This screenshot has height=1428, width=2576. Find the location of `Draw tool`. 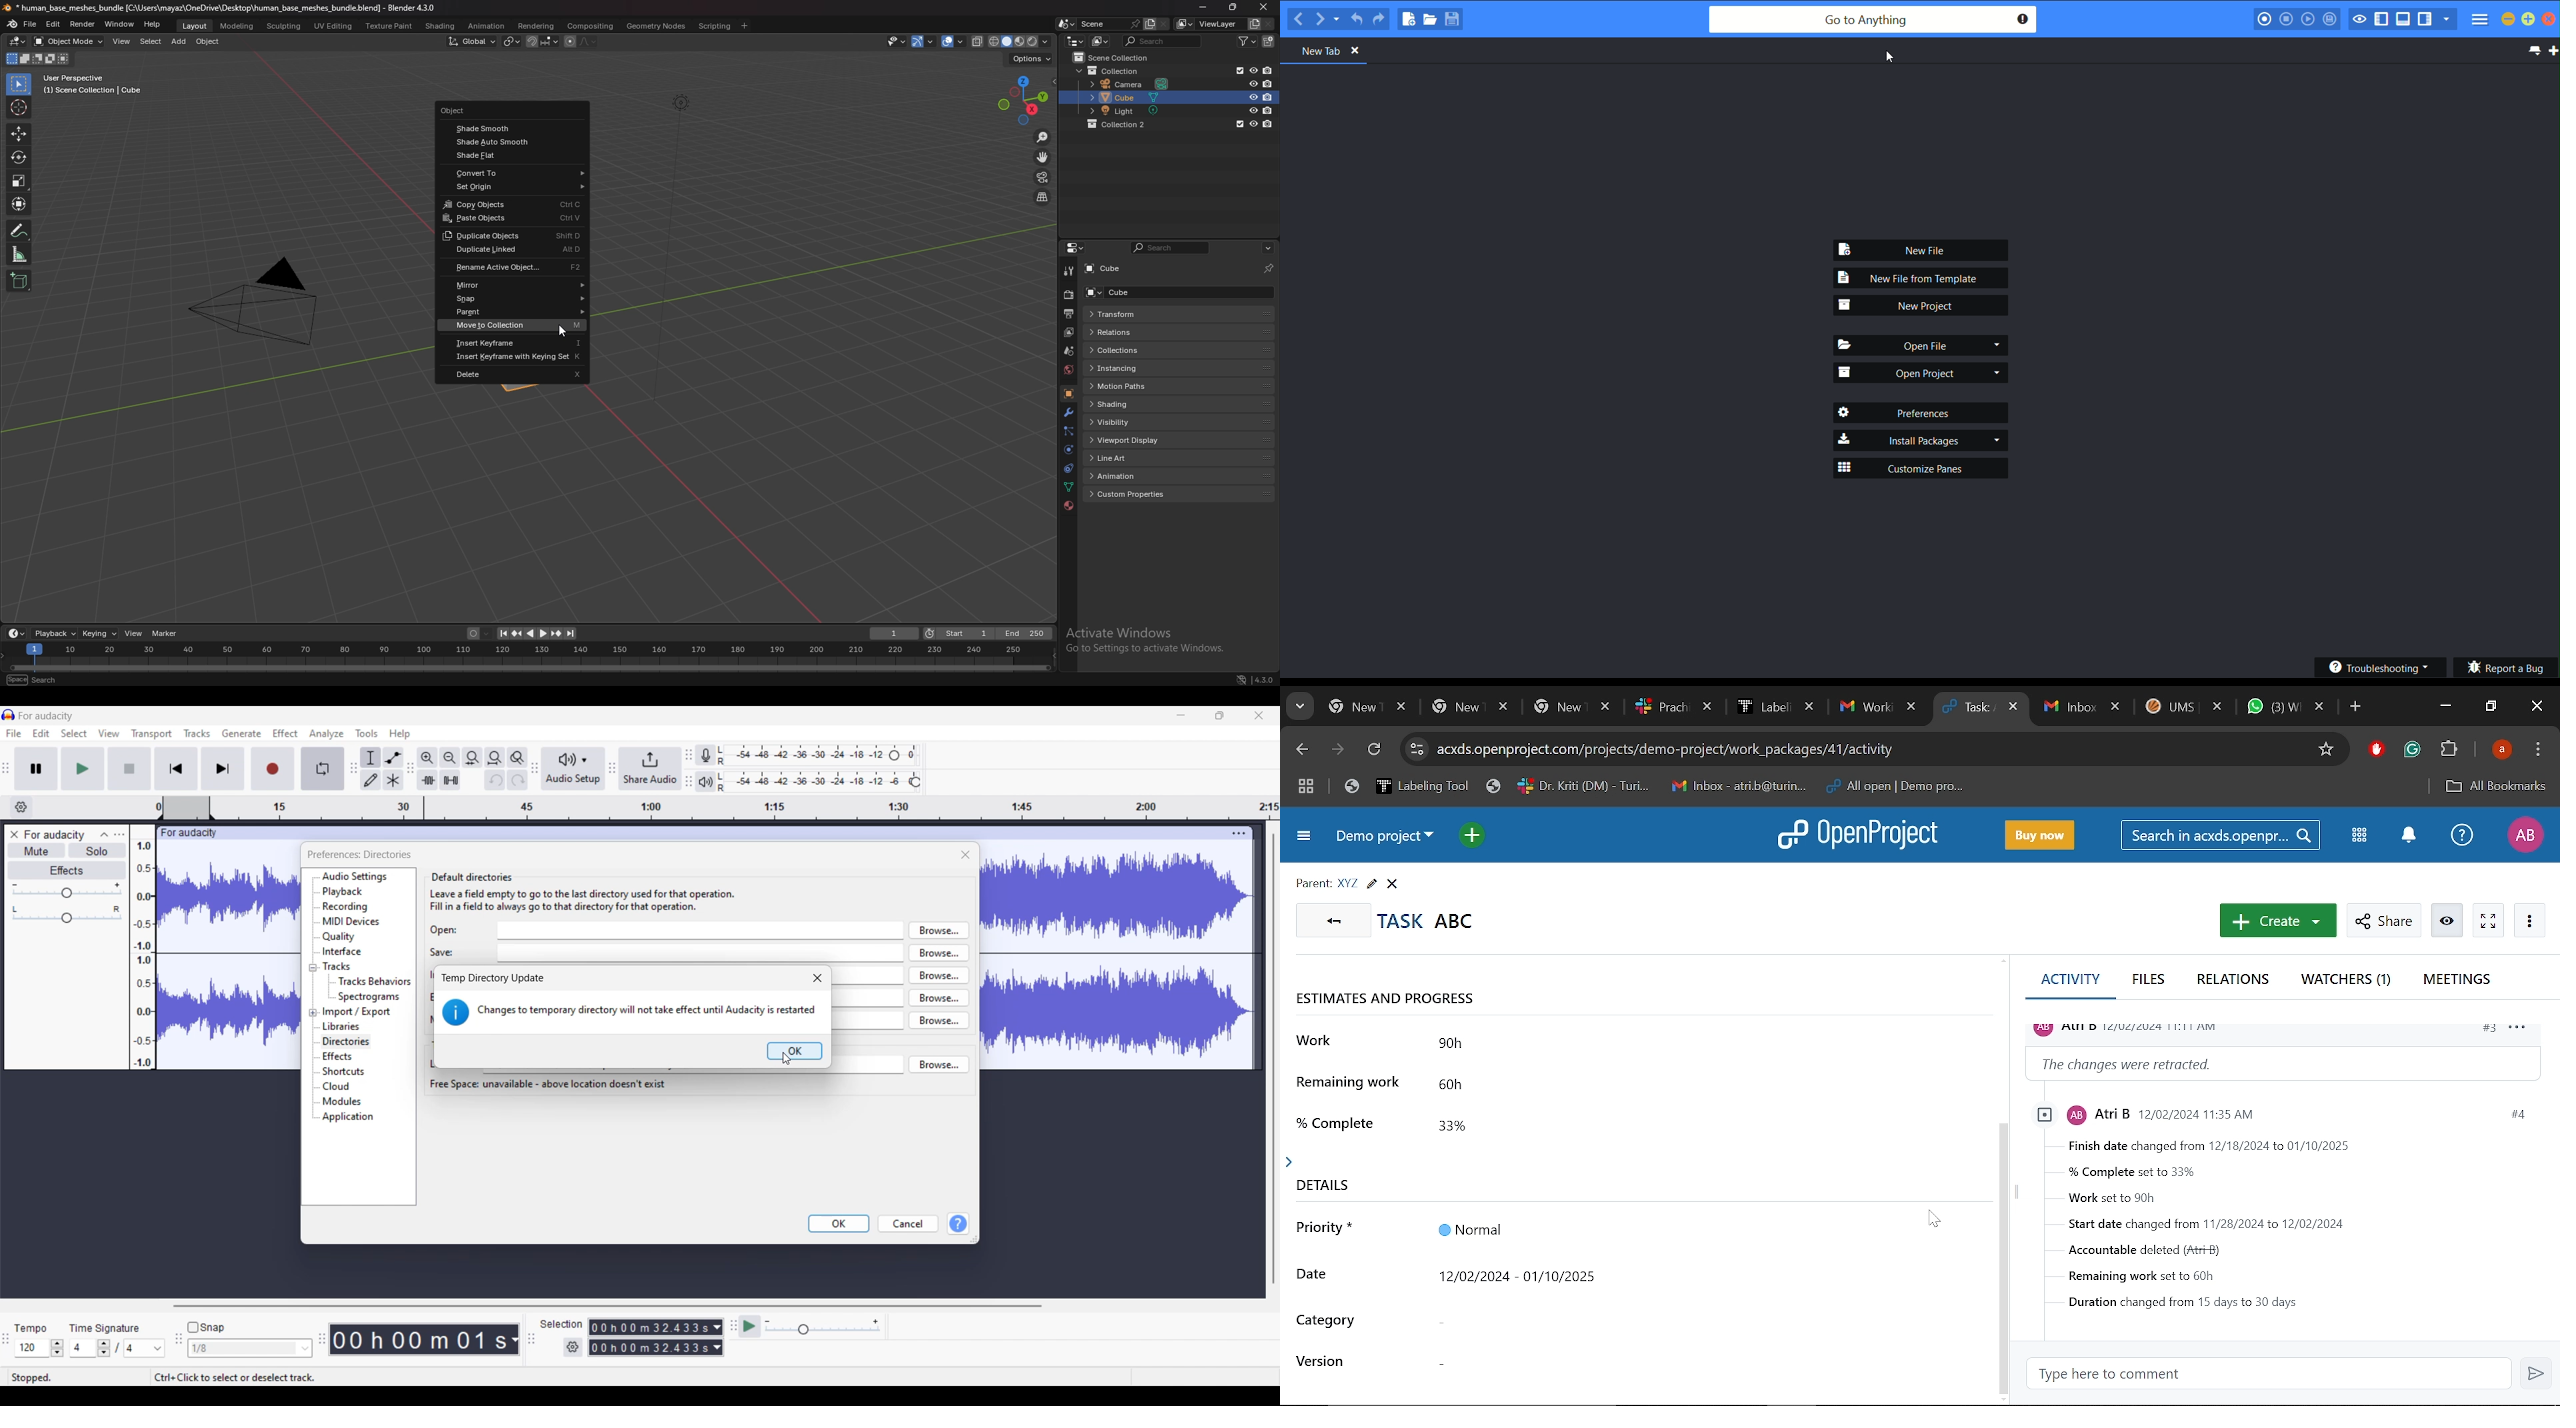

Draw tool is located at coordinates (371, 779).